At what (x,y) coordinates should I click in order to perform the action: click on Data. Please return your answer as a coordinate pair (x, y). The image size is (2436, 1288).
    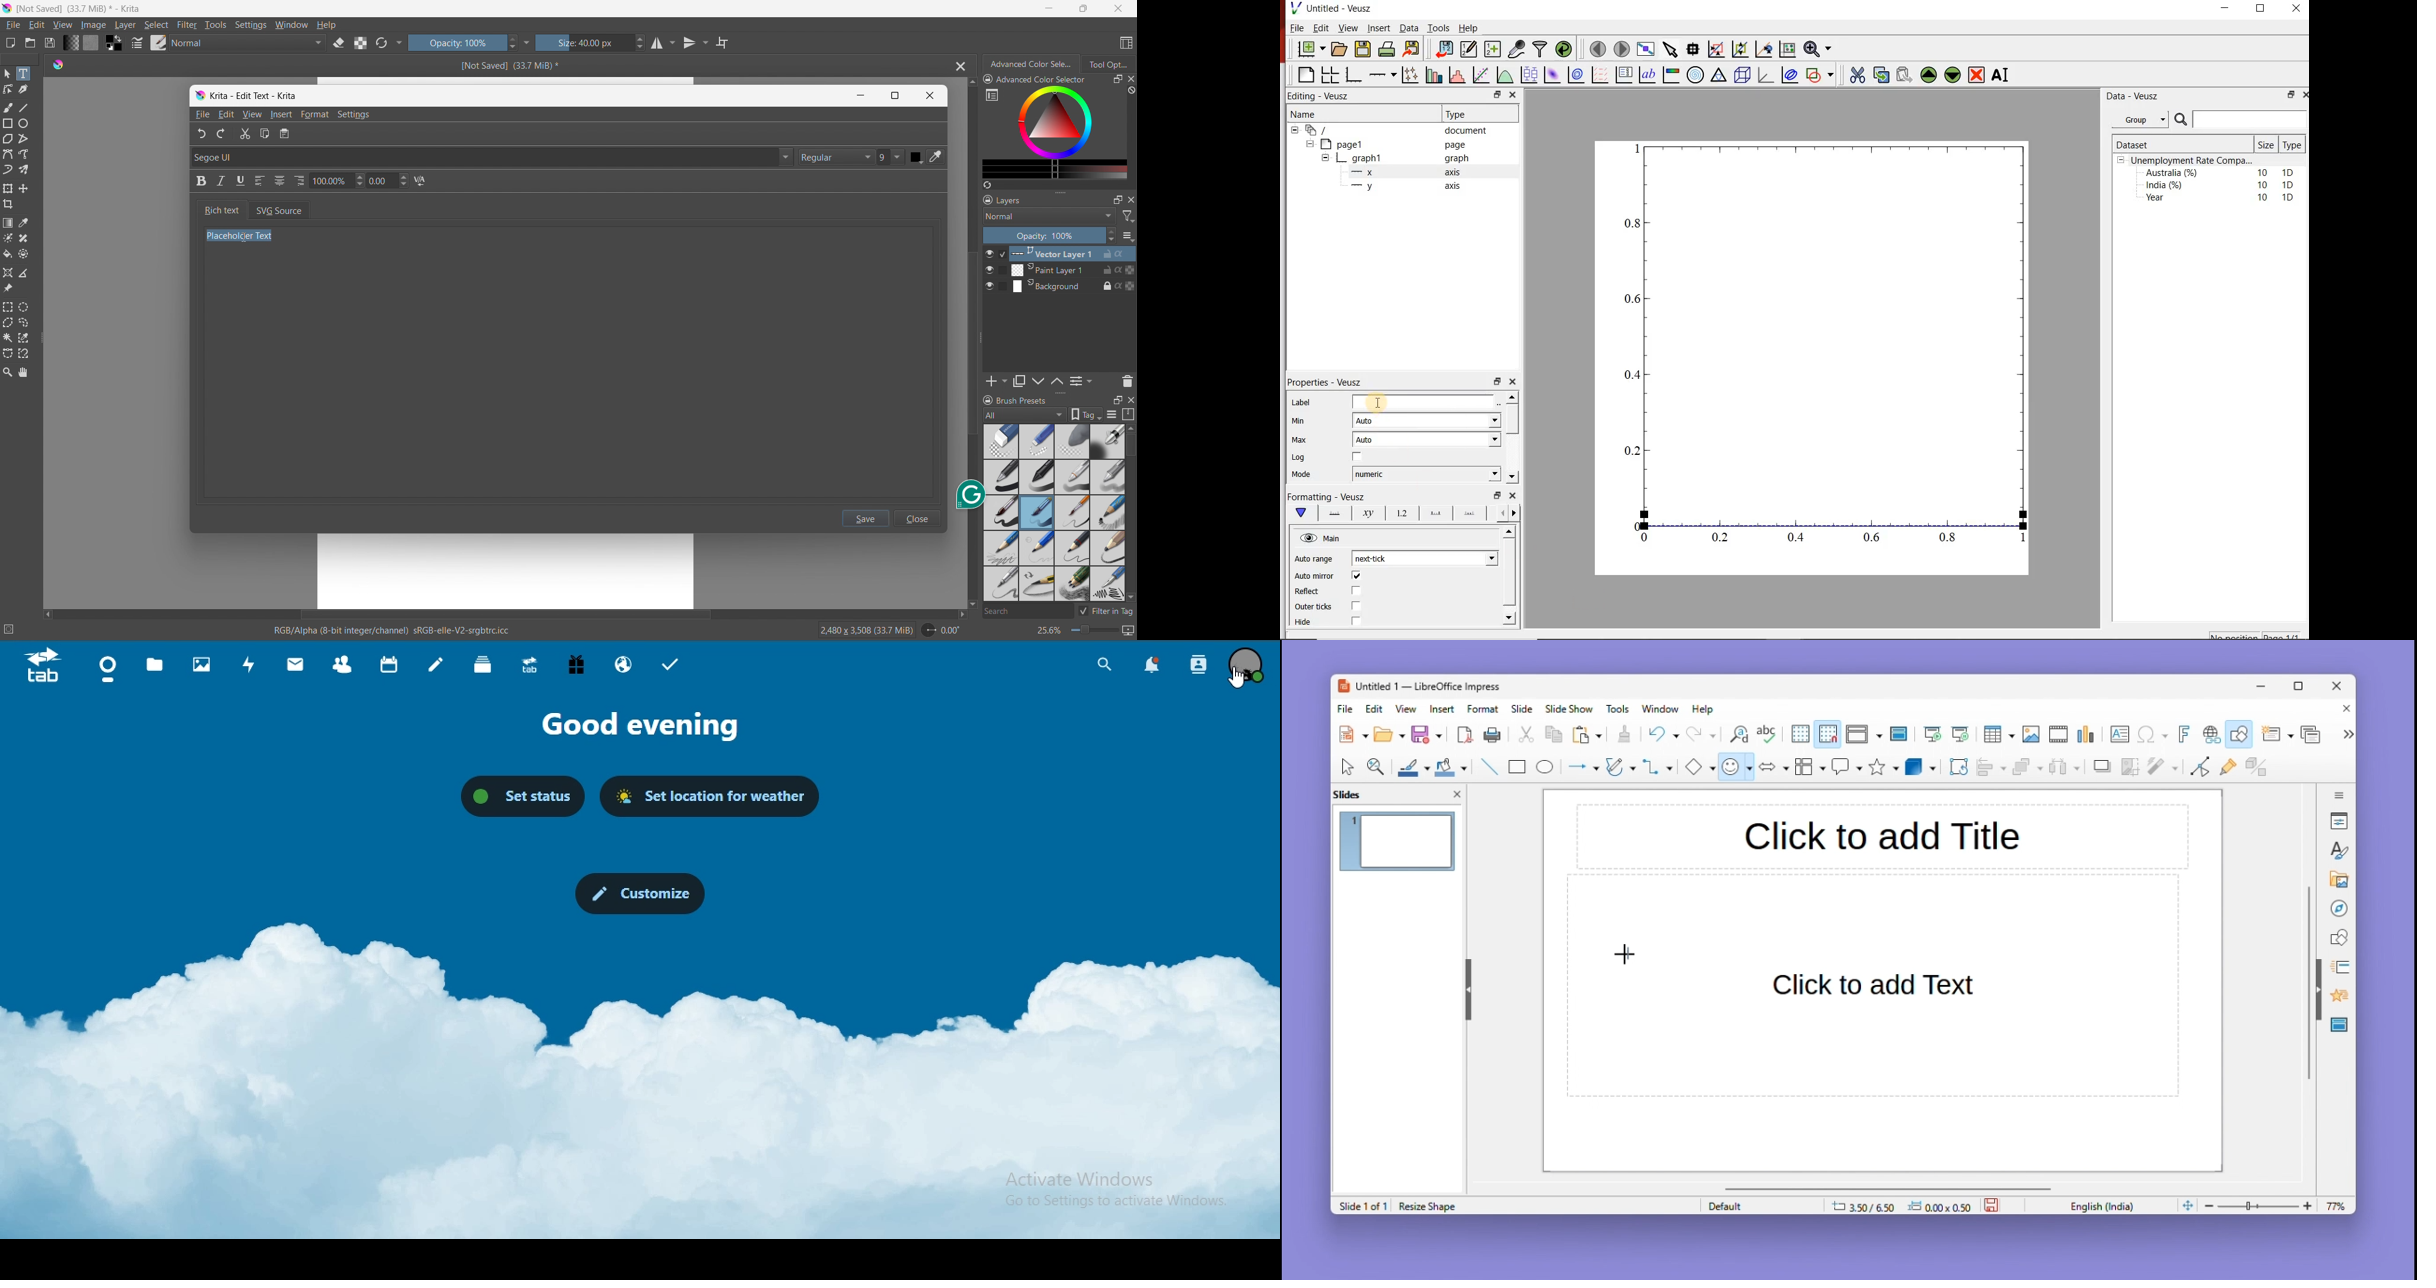
    Looking at the image, I should click on (1409, 28).